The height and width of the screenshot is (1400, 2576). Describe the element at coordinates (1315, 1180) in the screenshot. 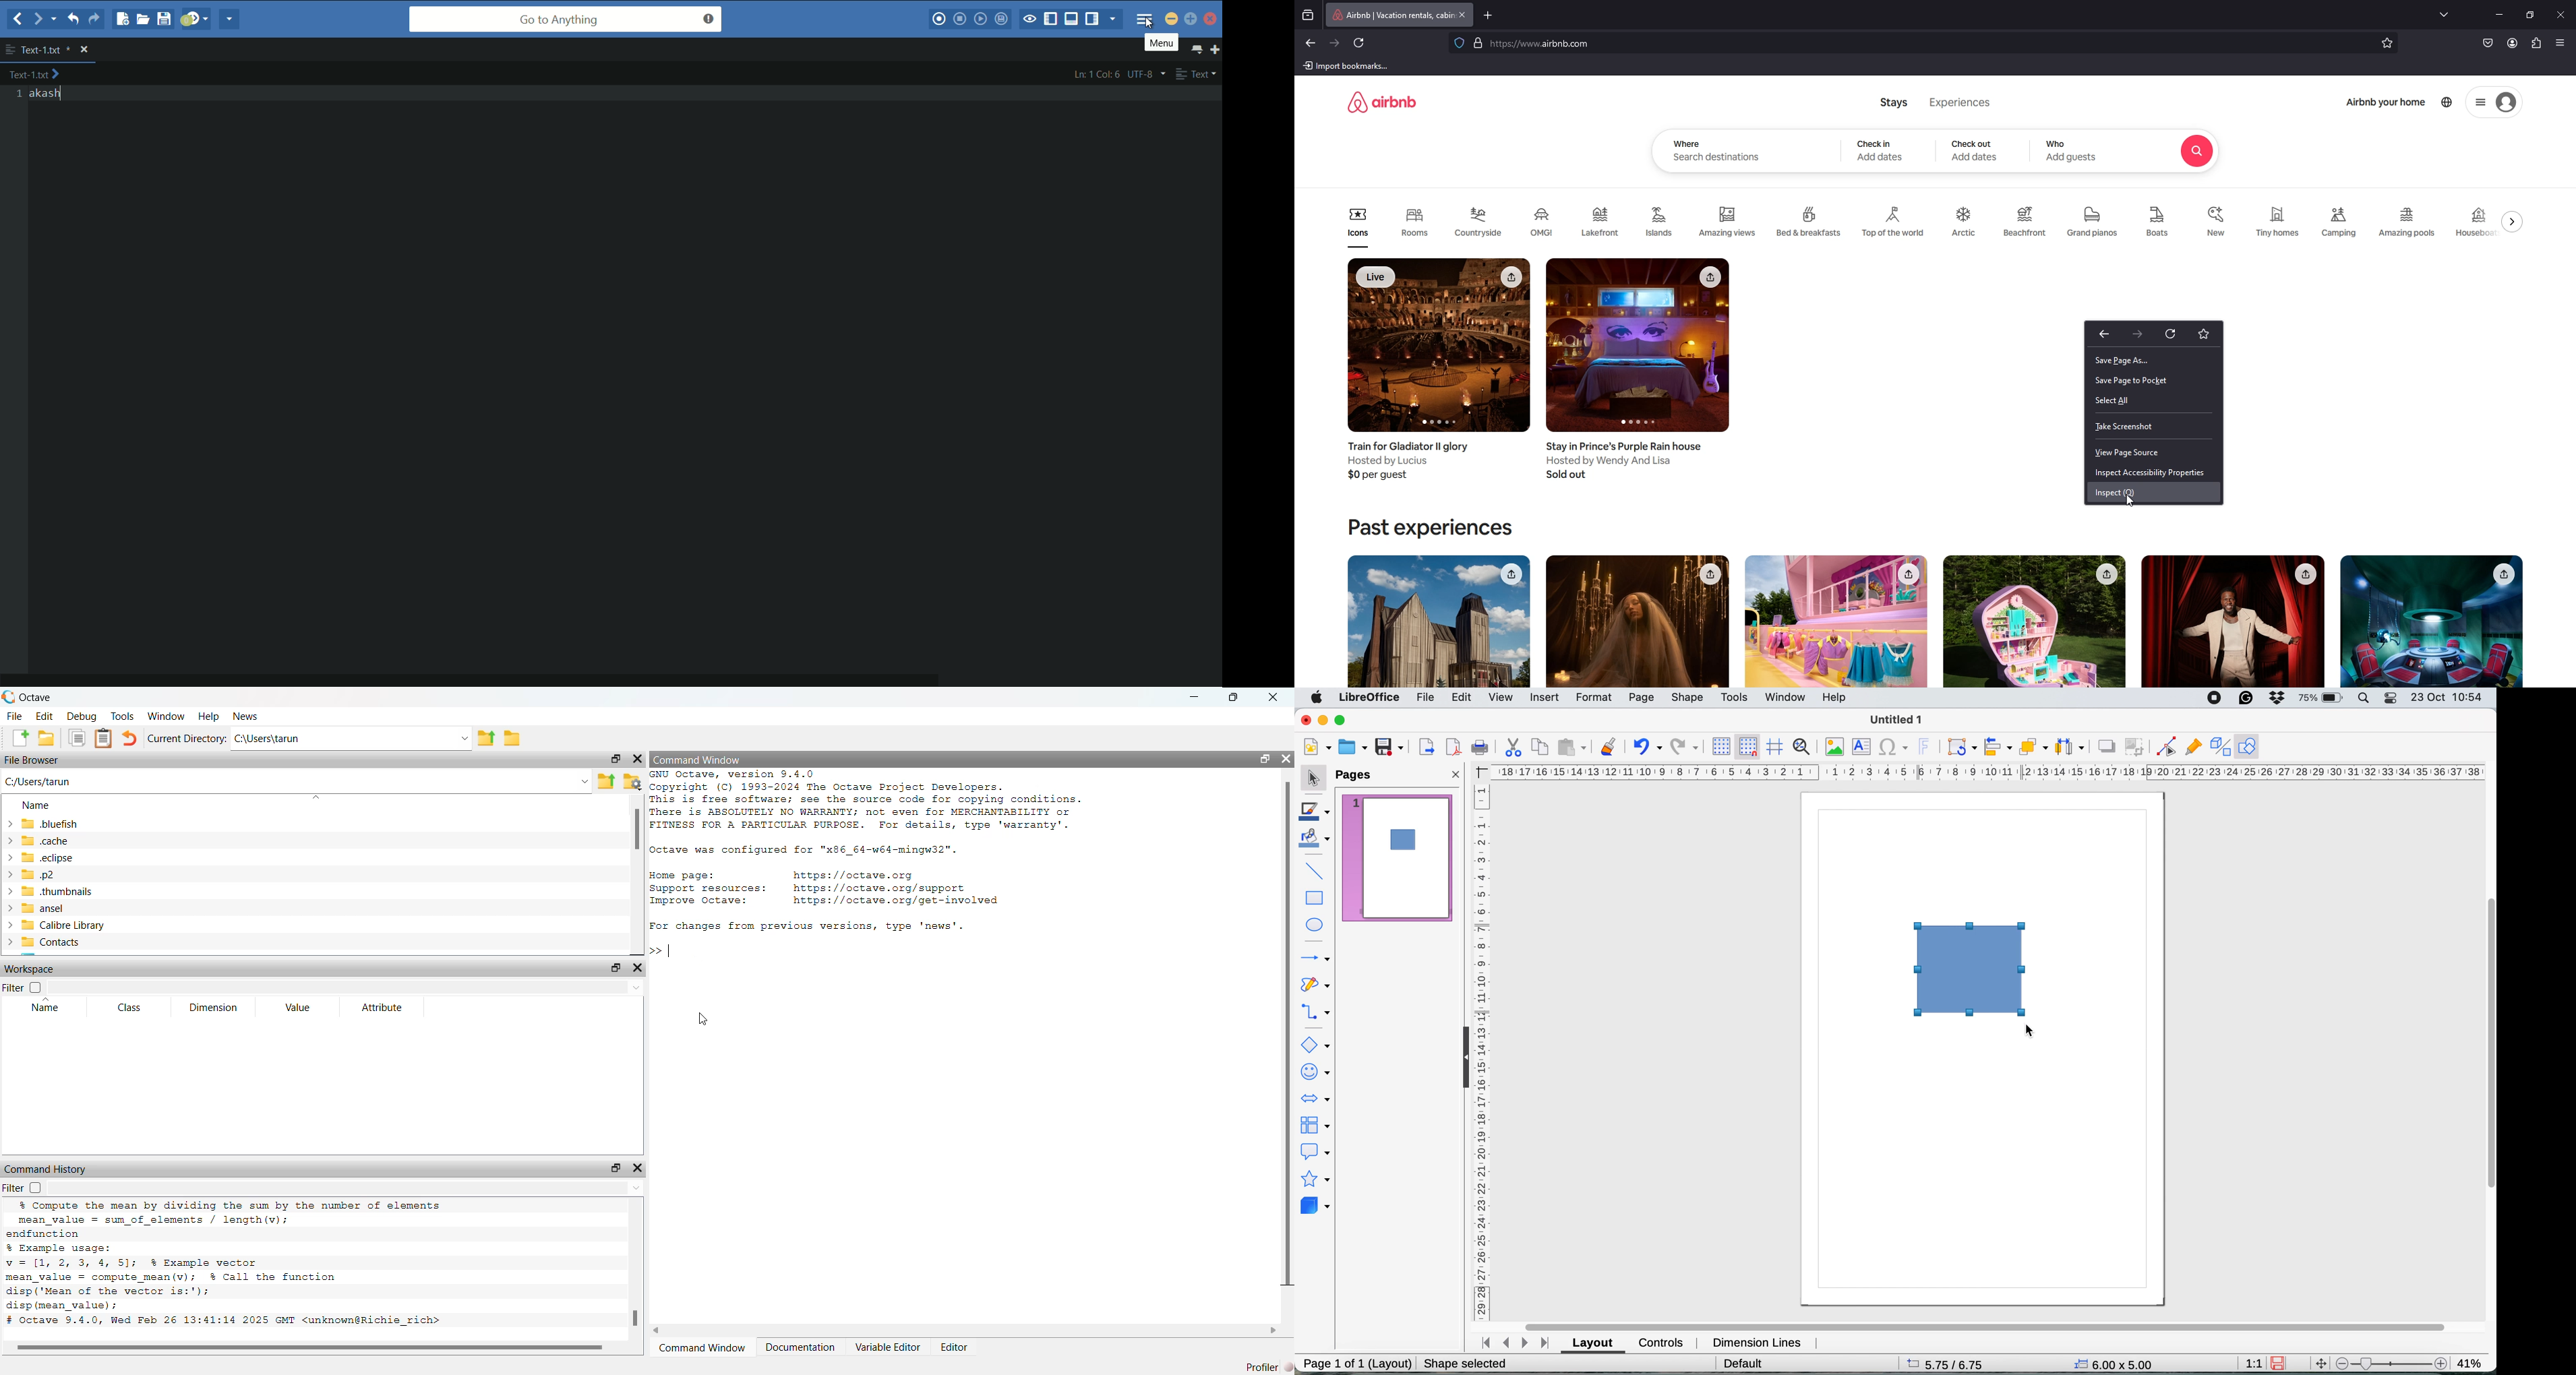

I see `stars and banners` at that location.